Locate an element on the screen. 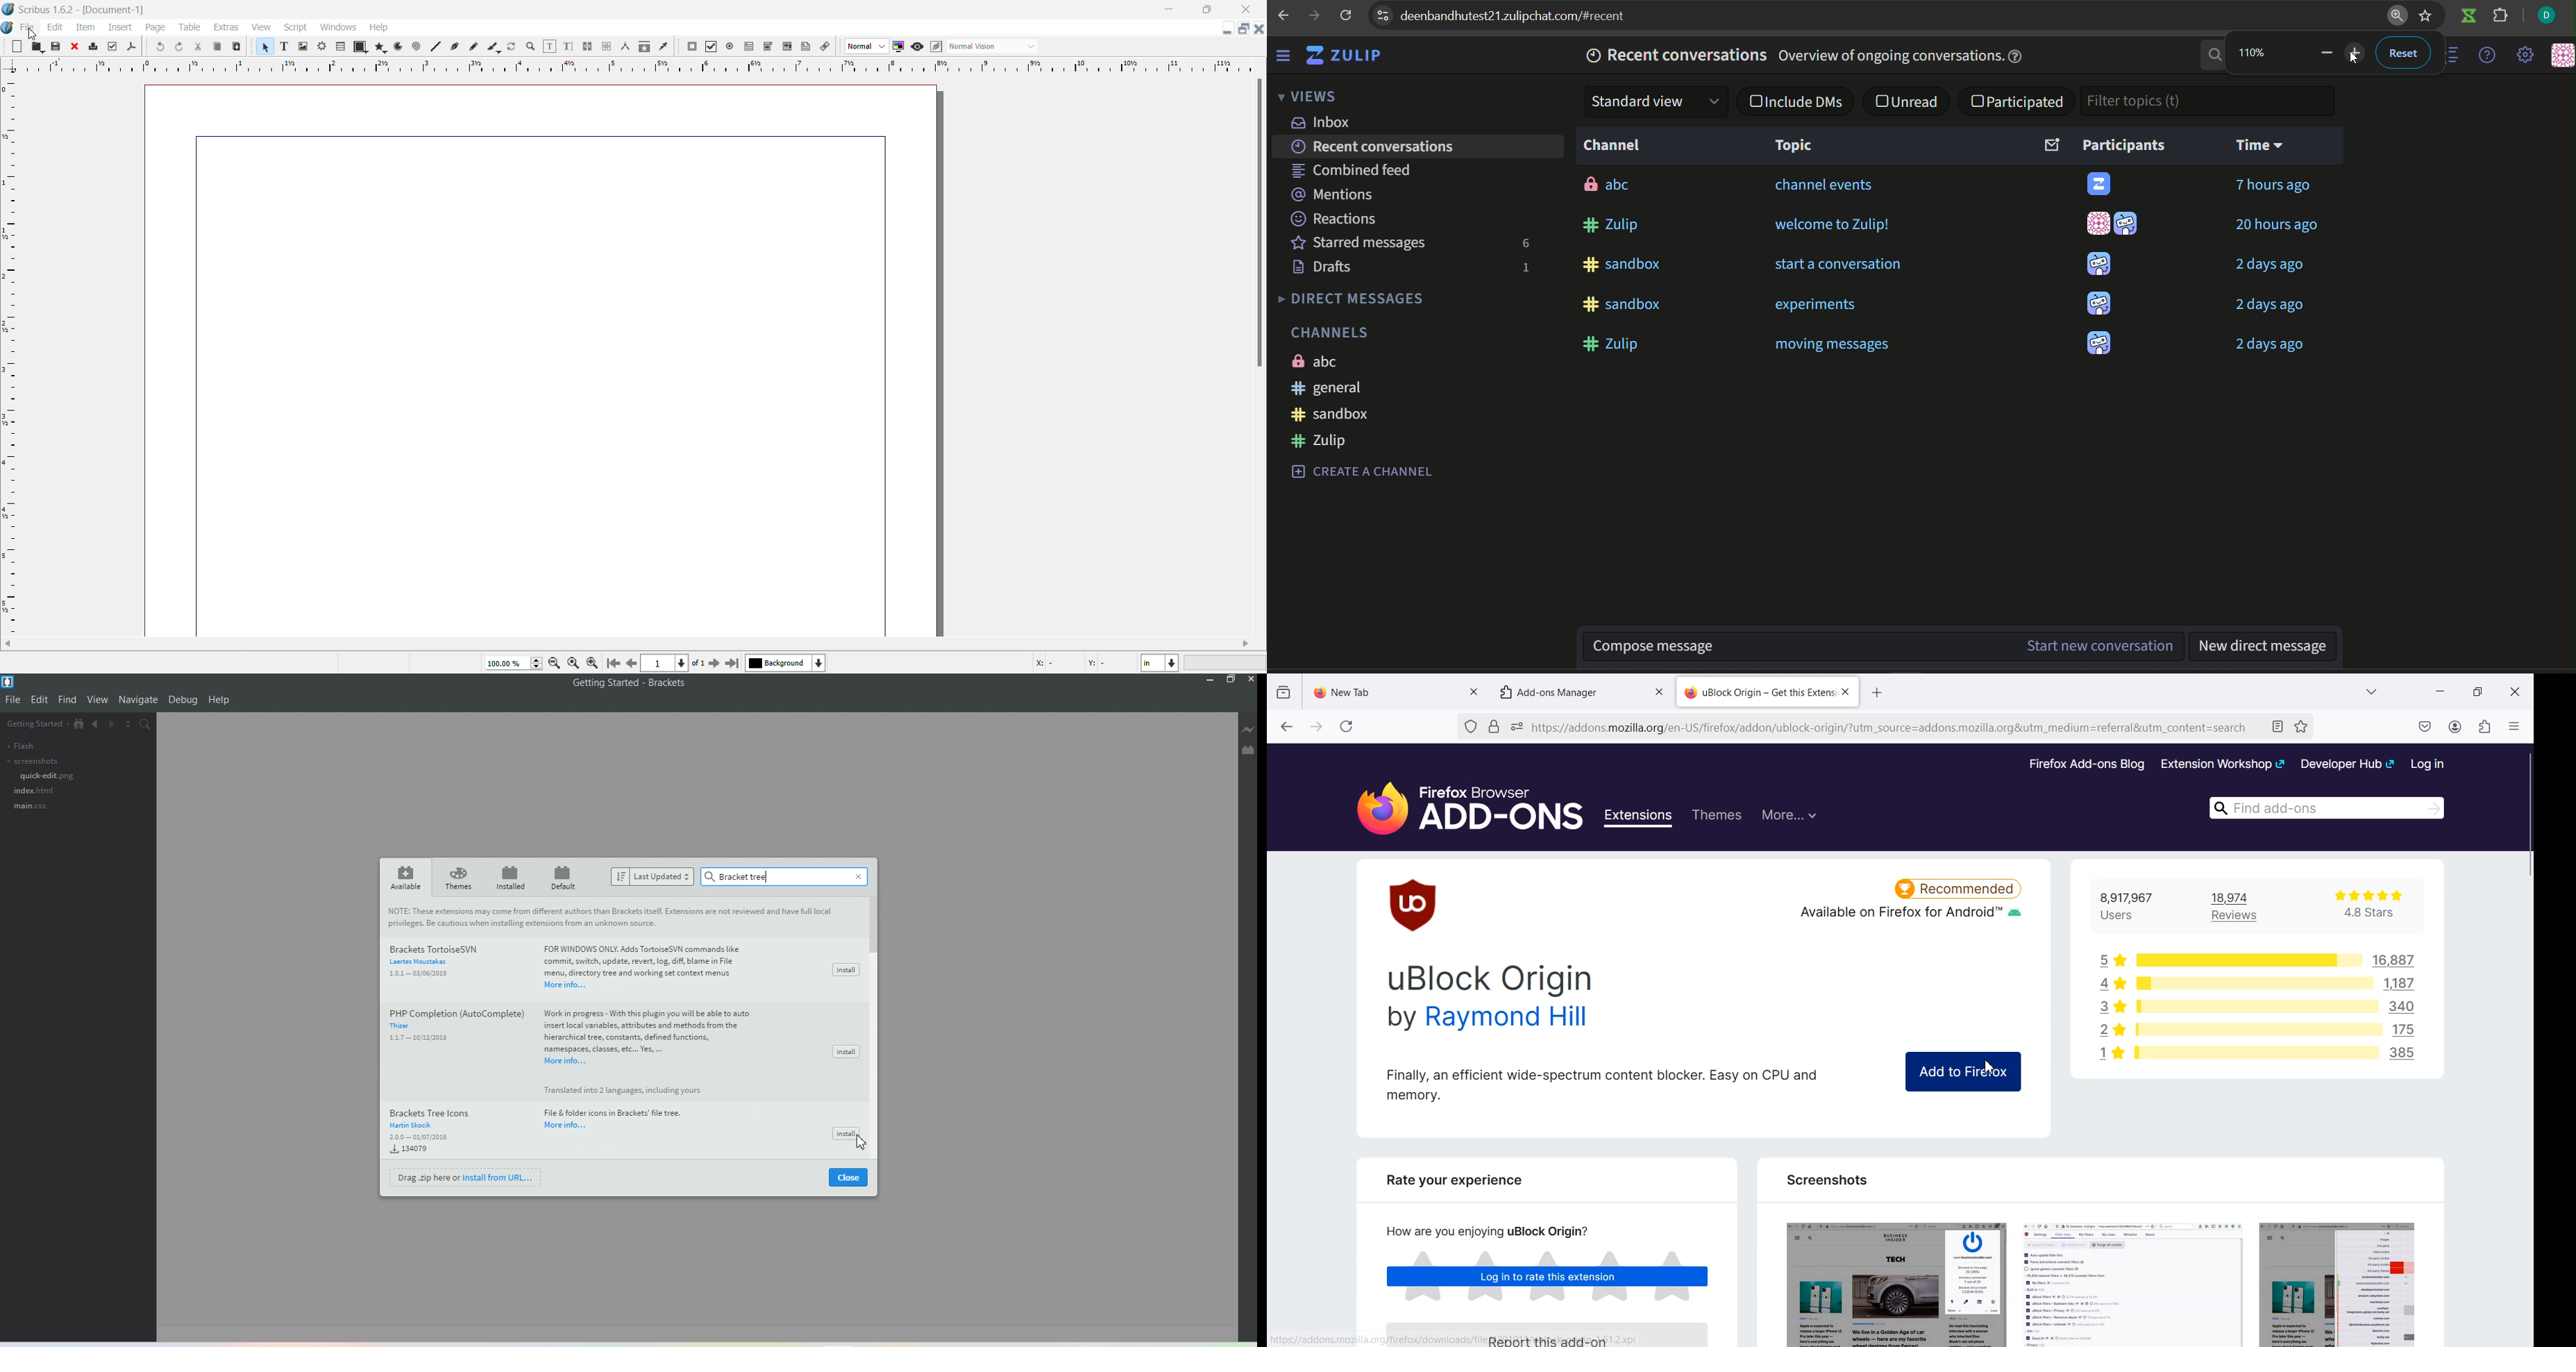  Help is located at coordinates (382, 28).